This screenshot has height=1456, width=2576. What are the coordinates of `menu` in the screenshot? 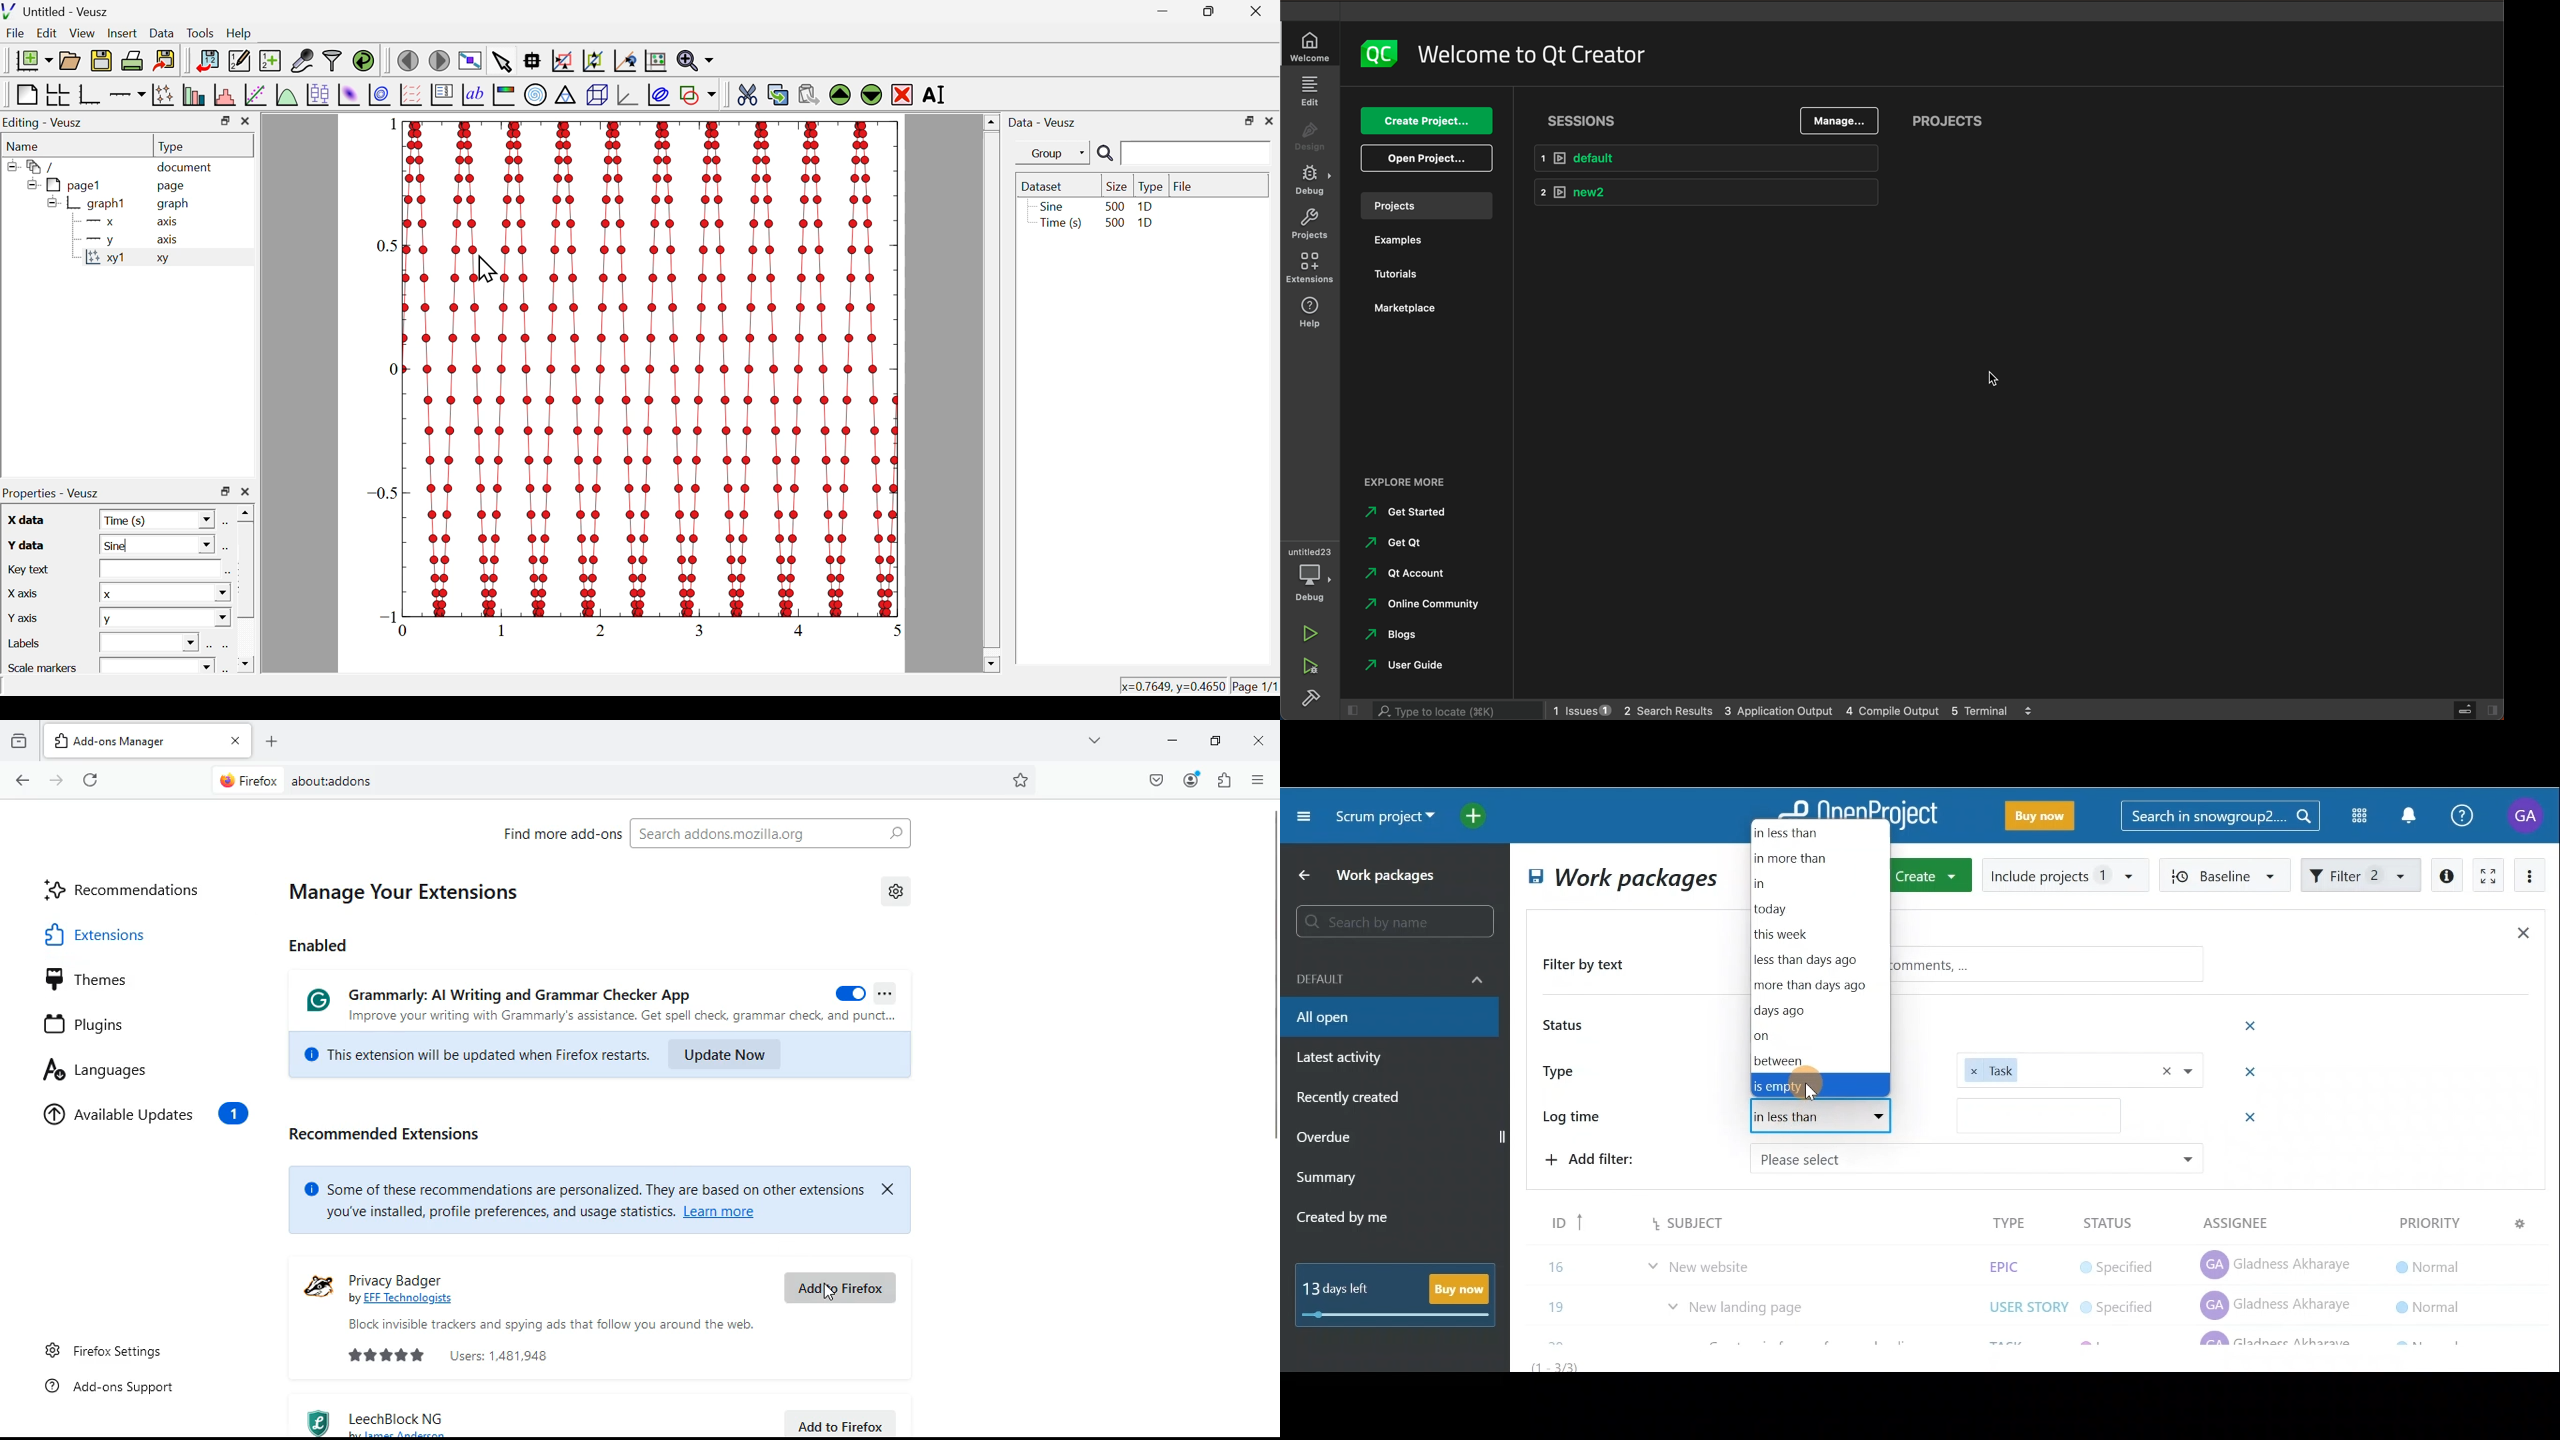 It's located at (1259, 780).